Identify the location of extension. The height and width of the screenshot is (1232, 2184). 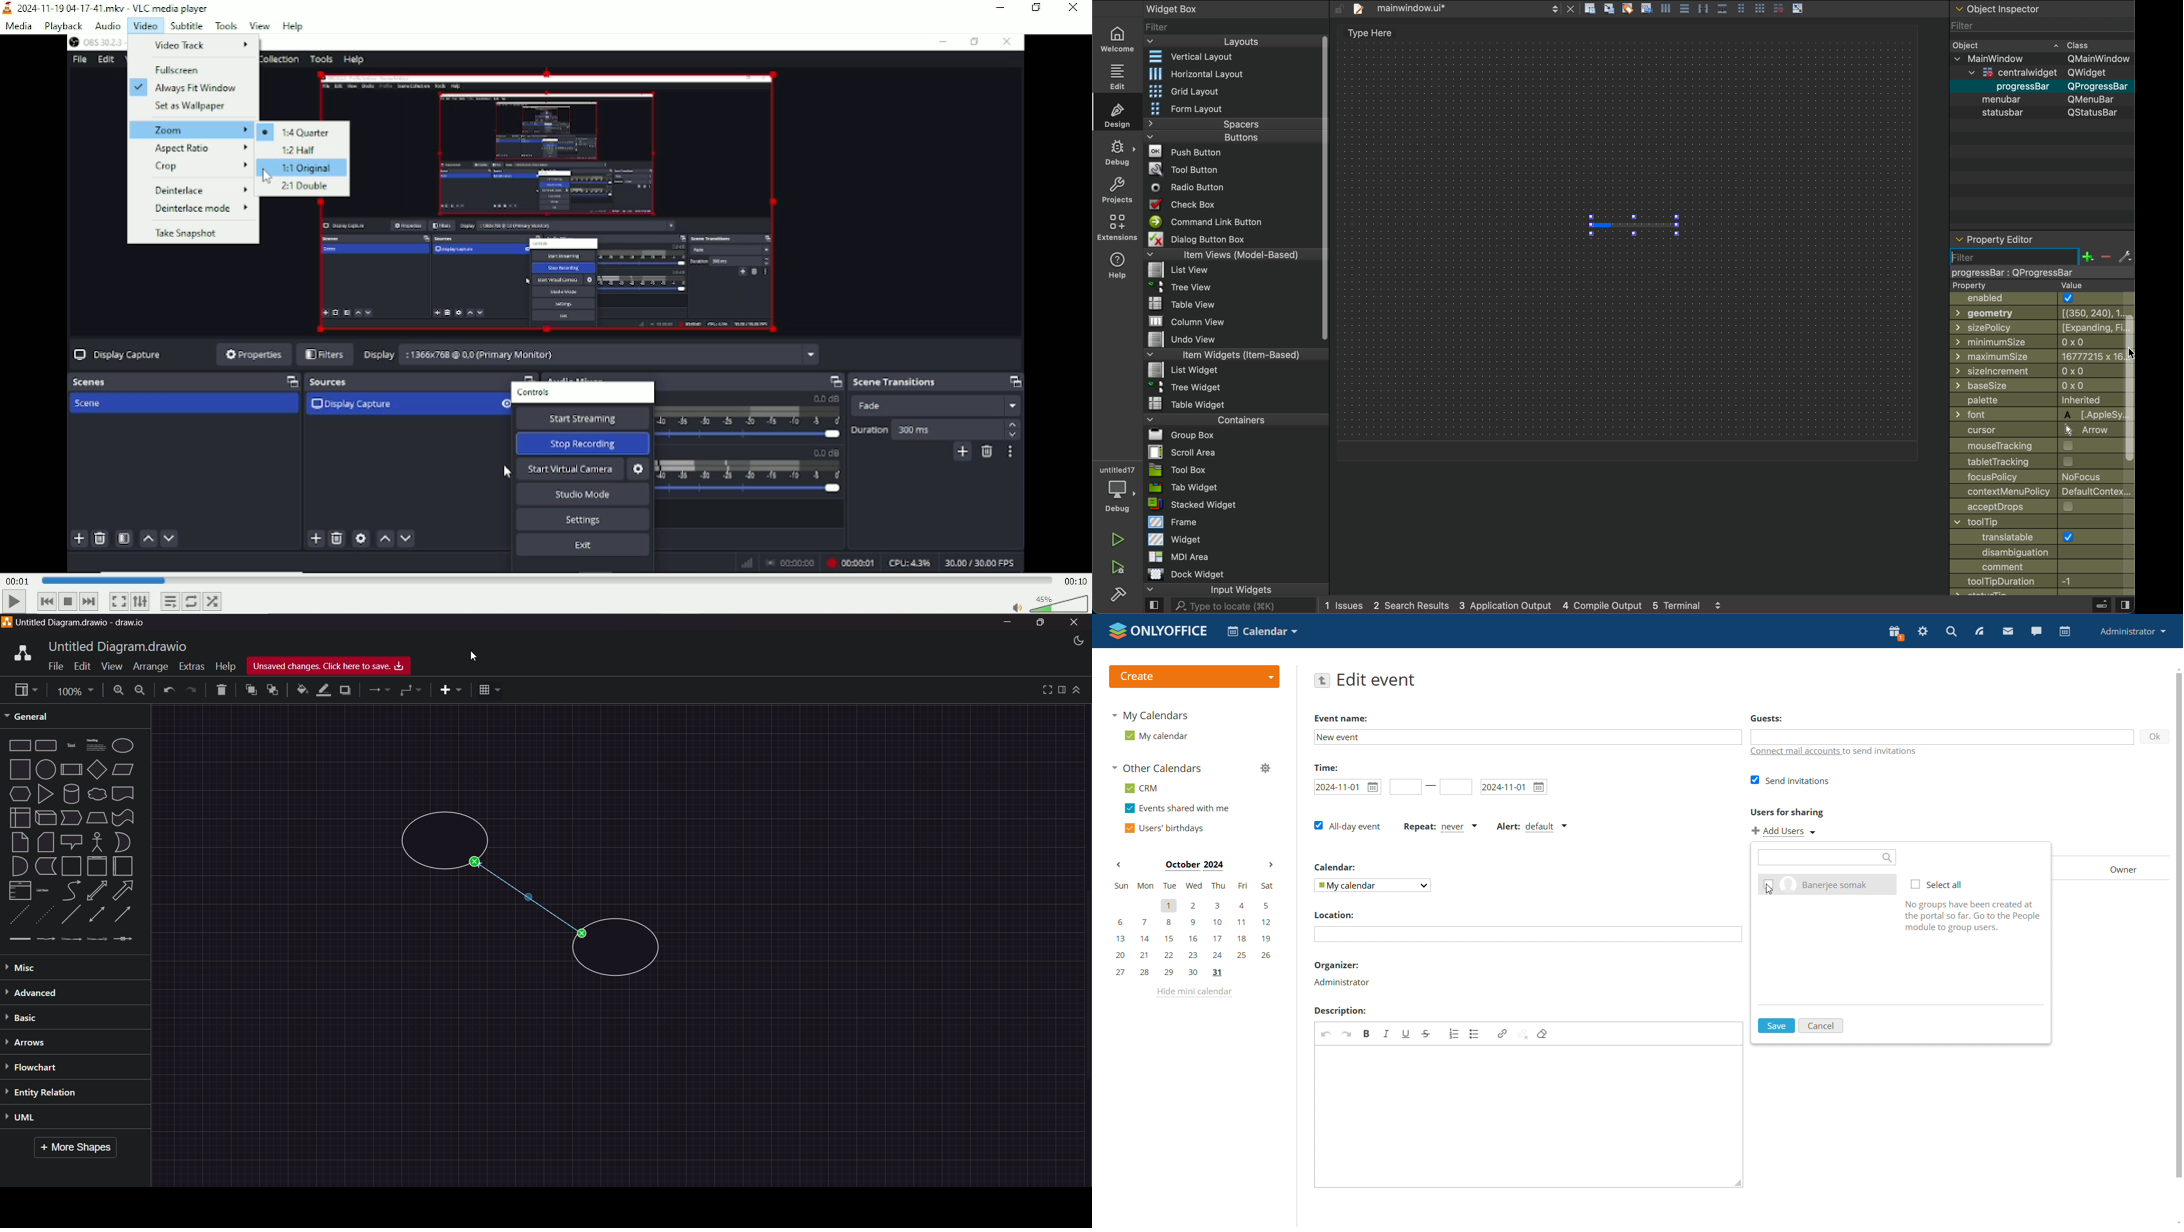
(1118, 227).